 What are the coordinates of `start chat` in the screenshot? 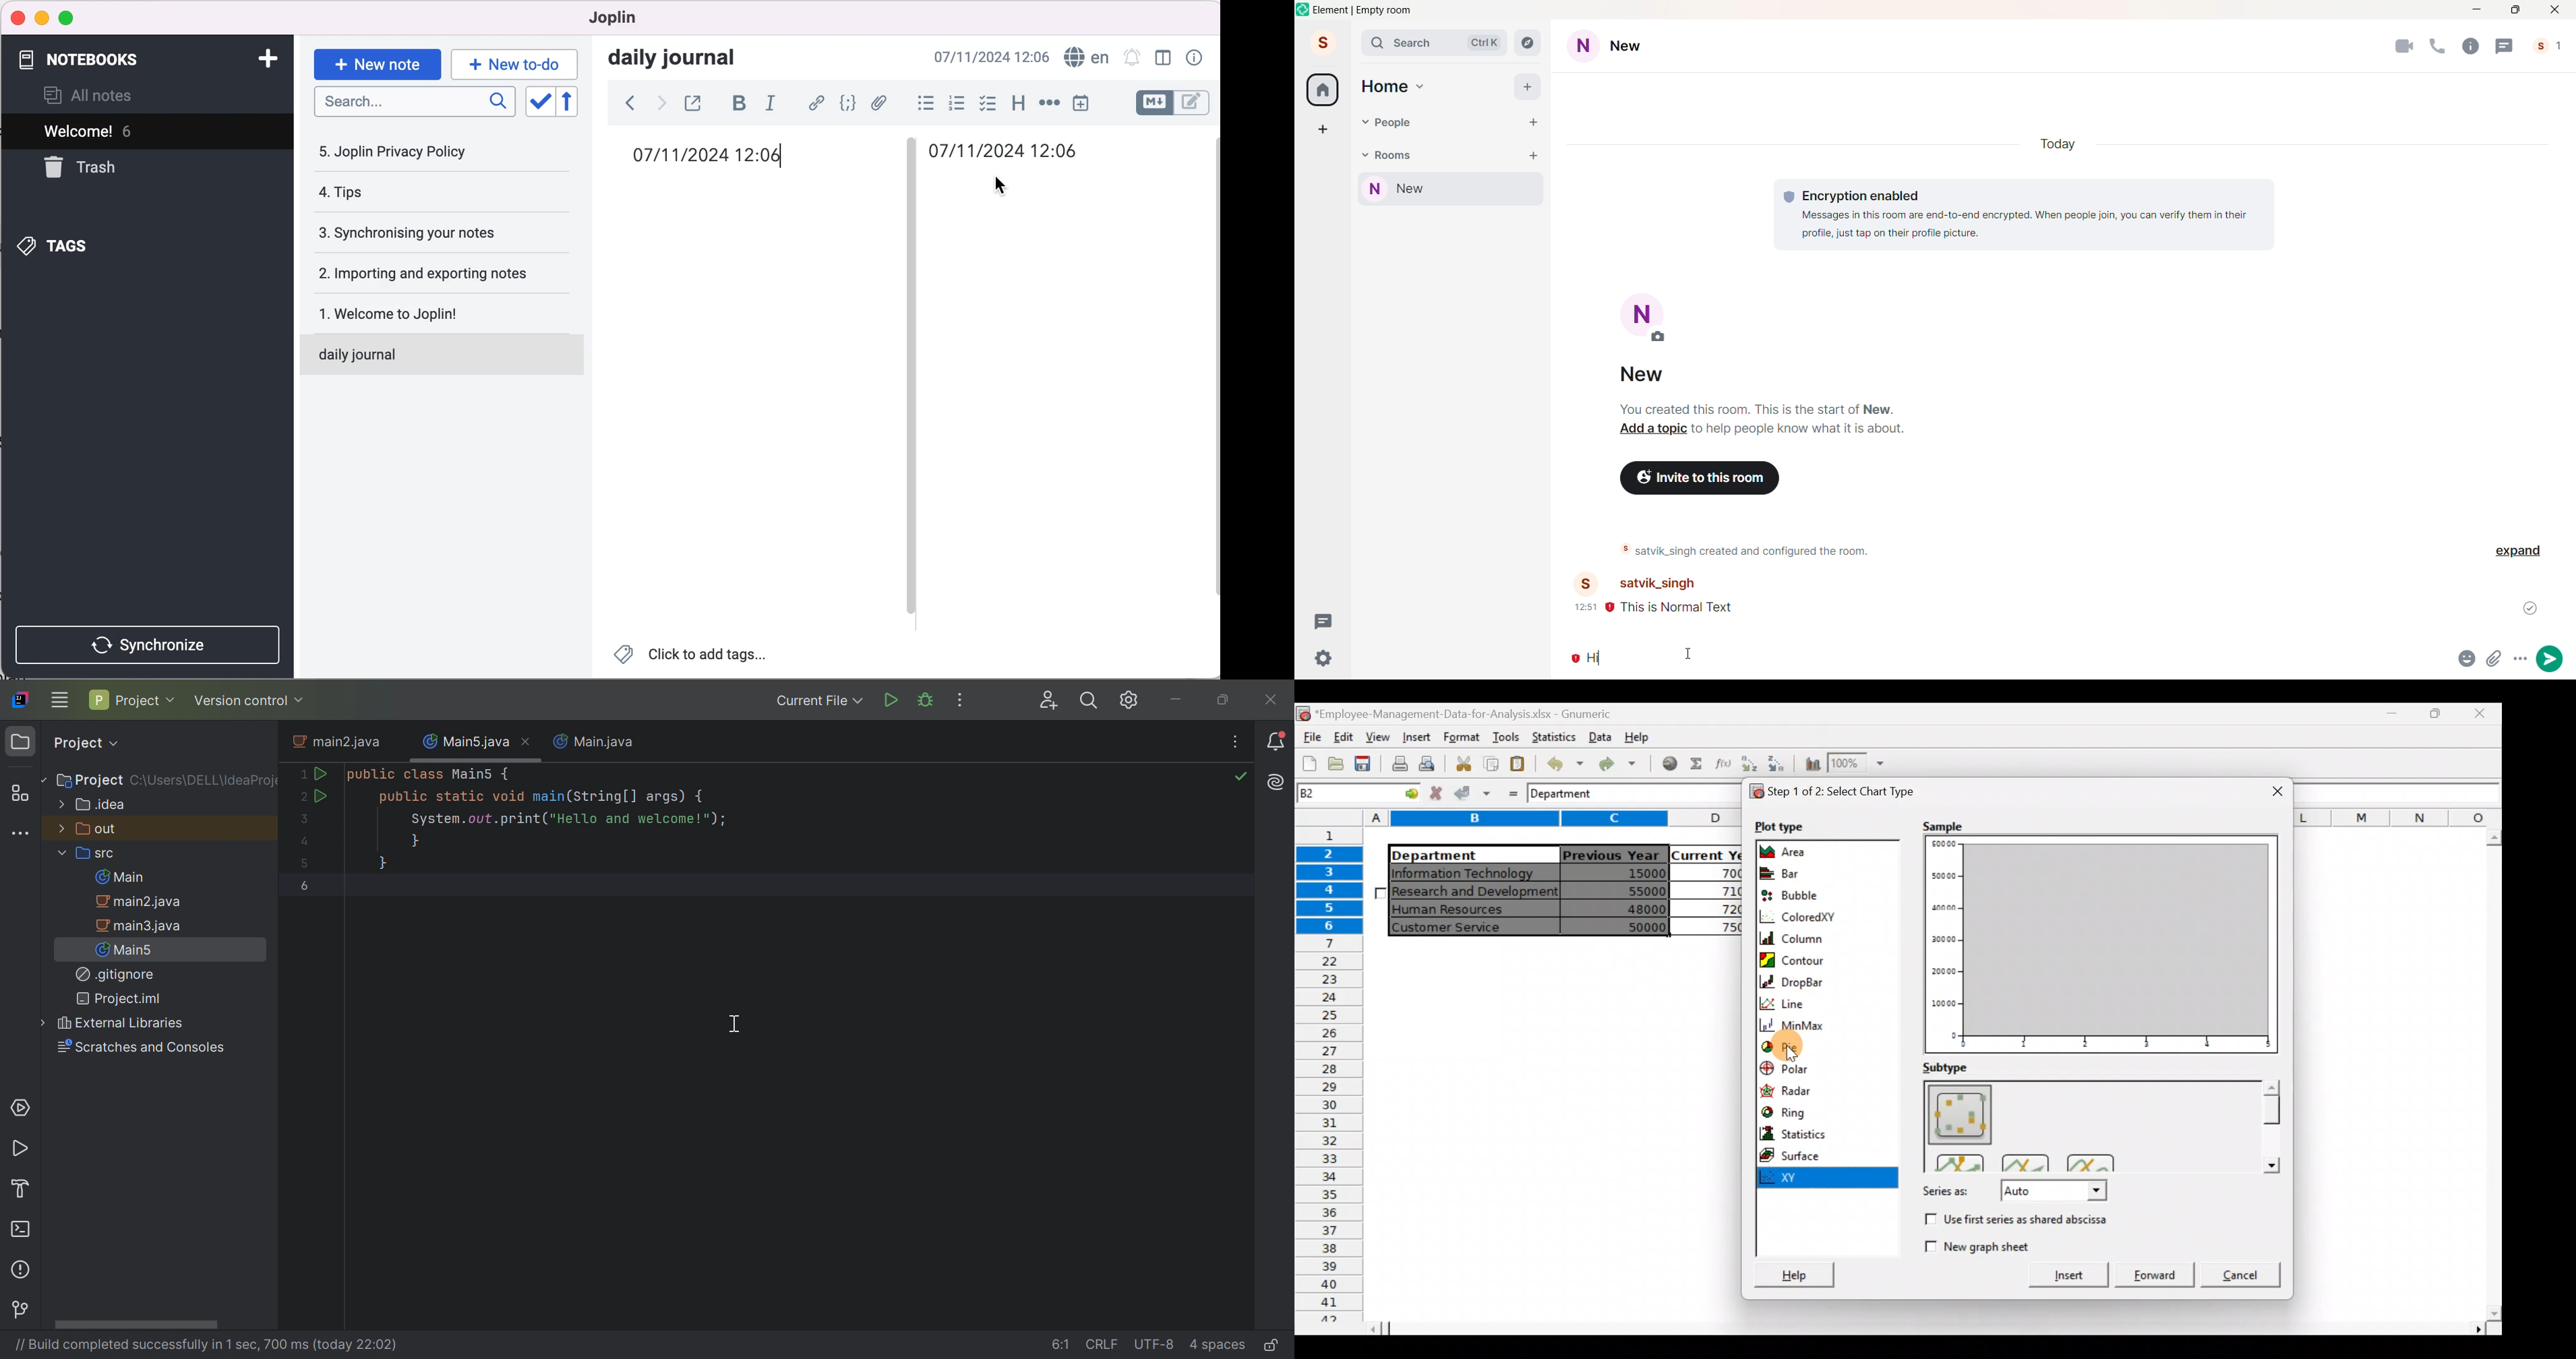 It's located at (1533, 123).